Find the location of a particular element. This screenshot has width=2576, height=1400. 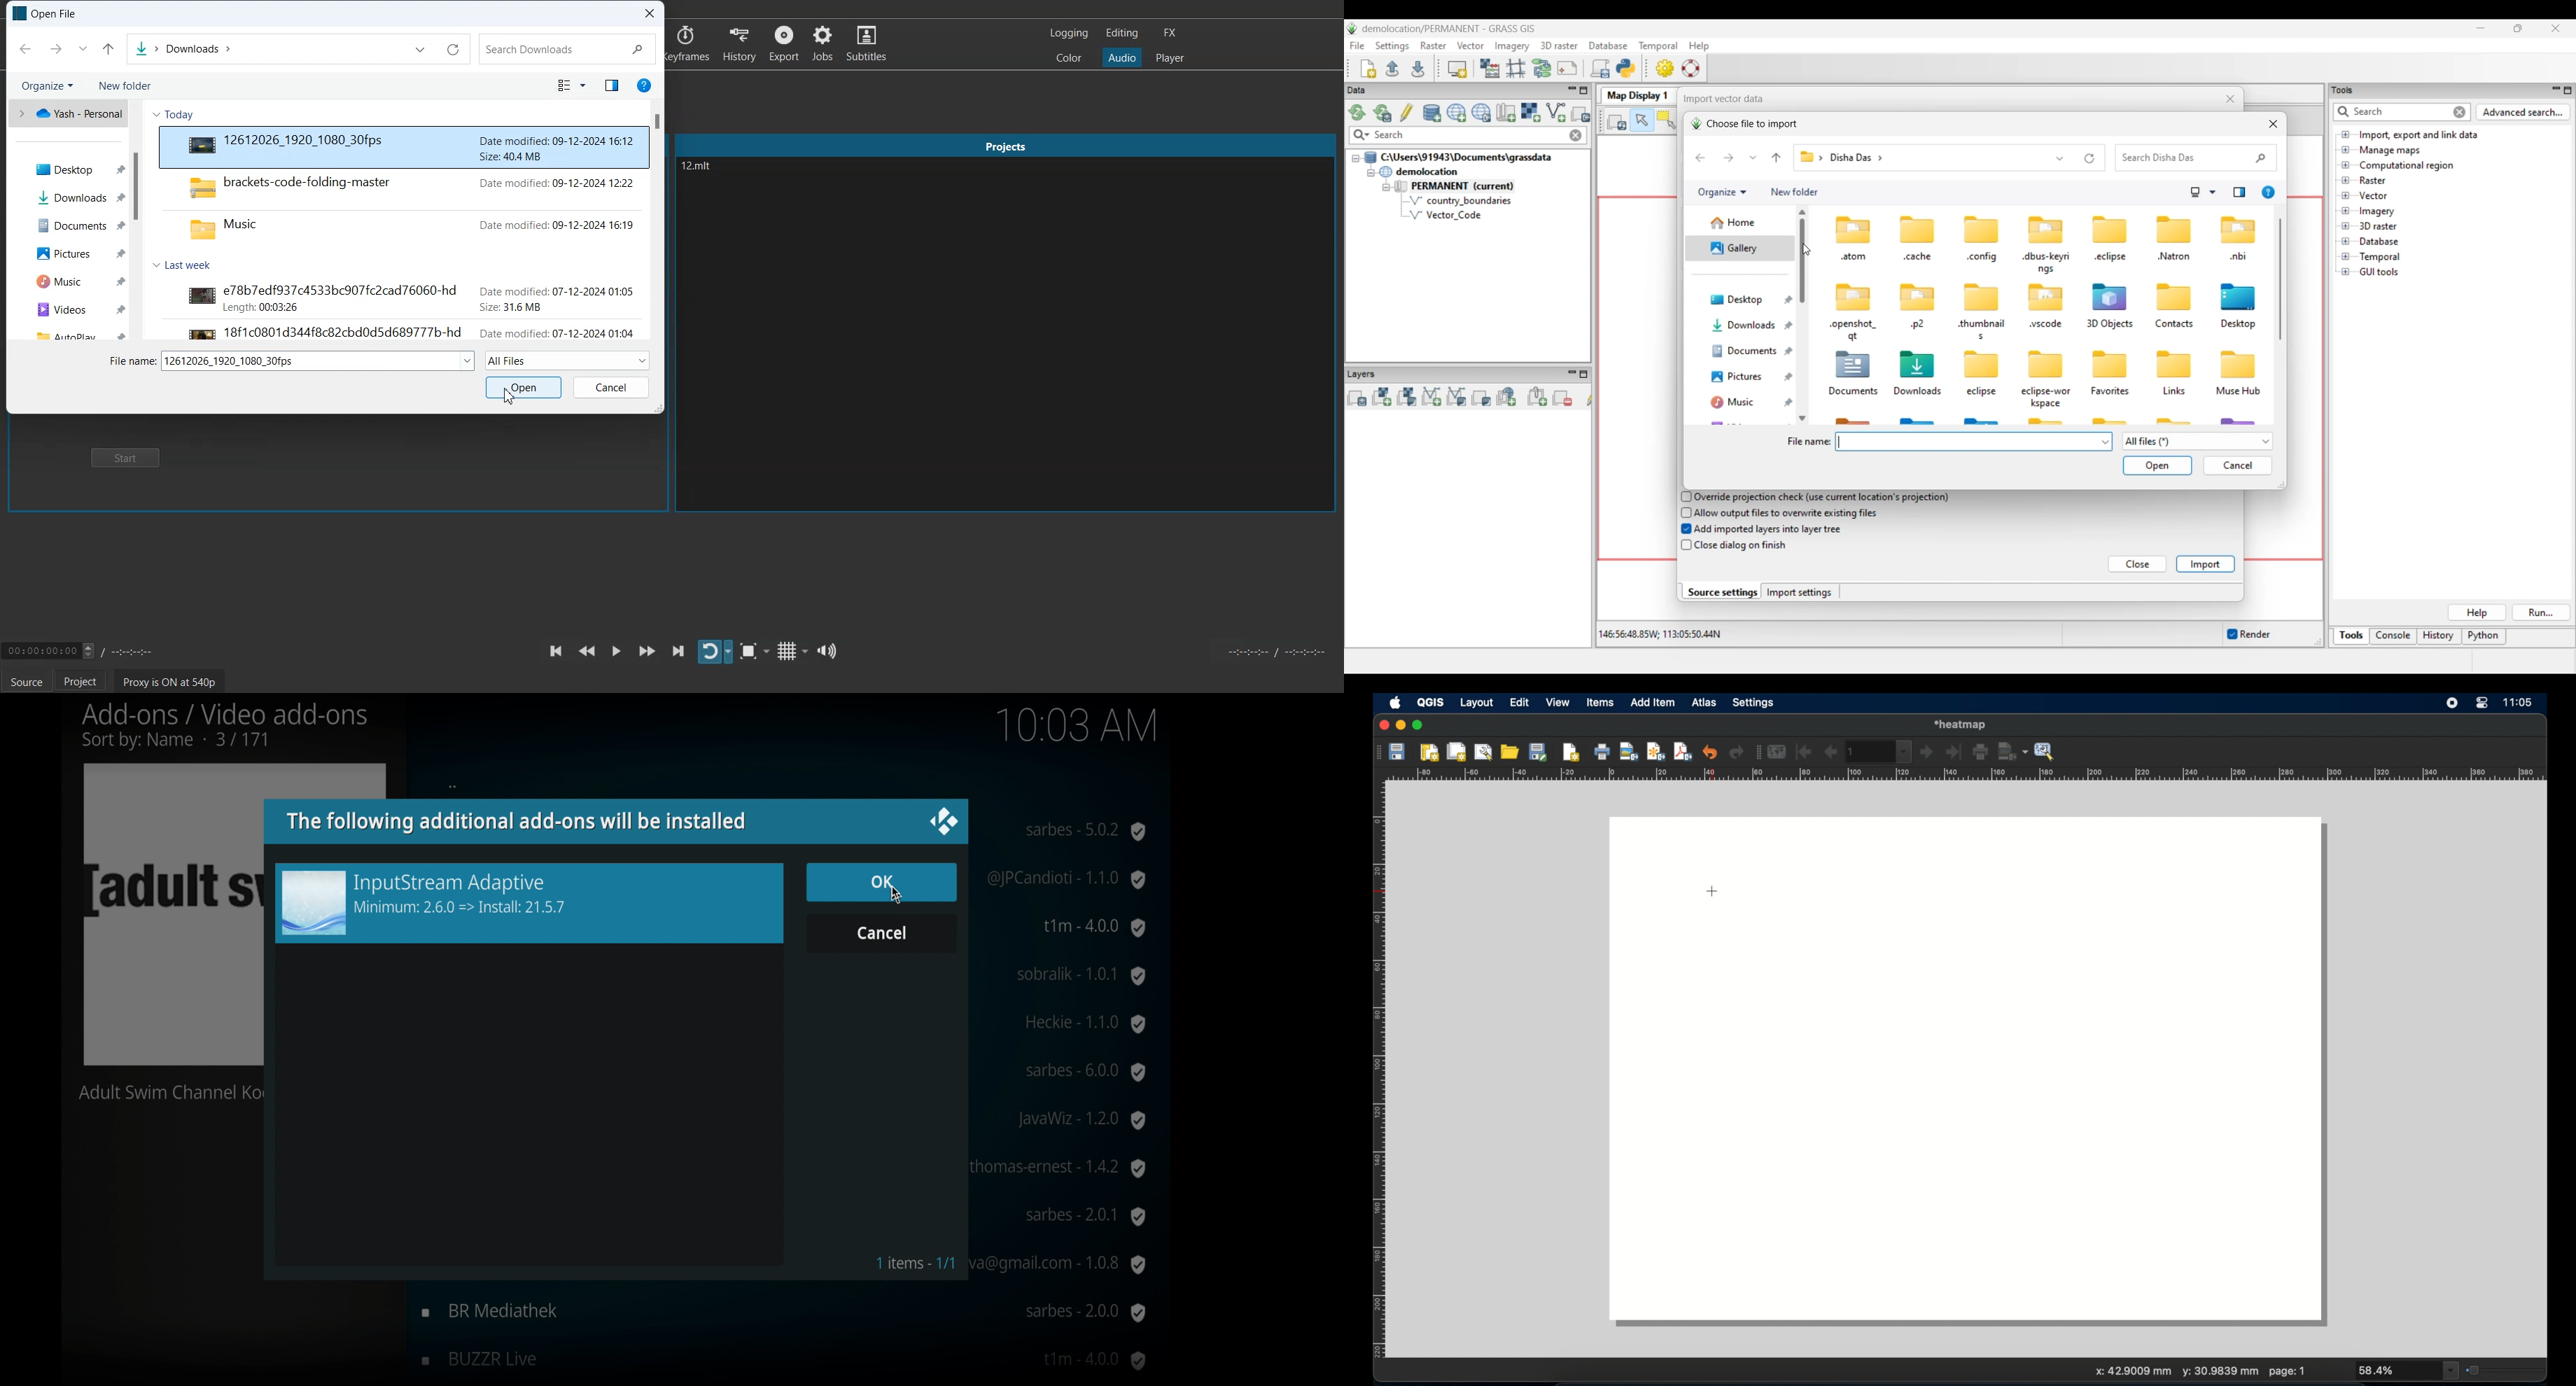

Desktop is located at coordinates (69, 169).